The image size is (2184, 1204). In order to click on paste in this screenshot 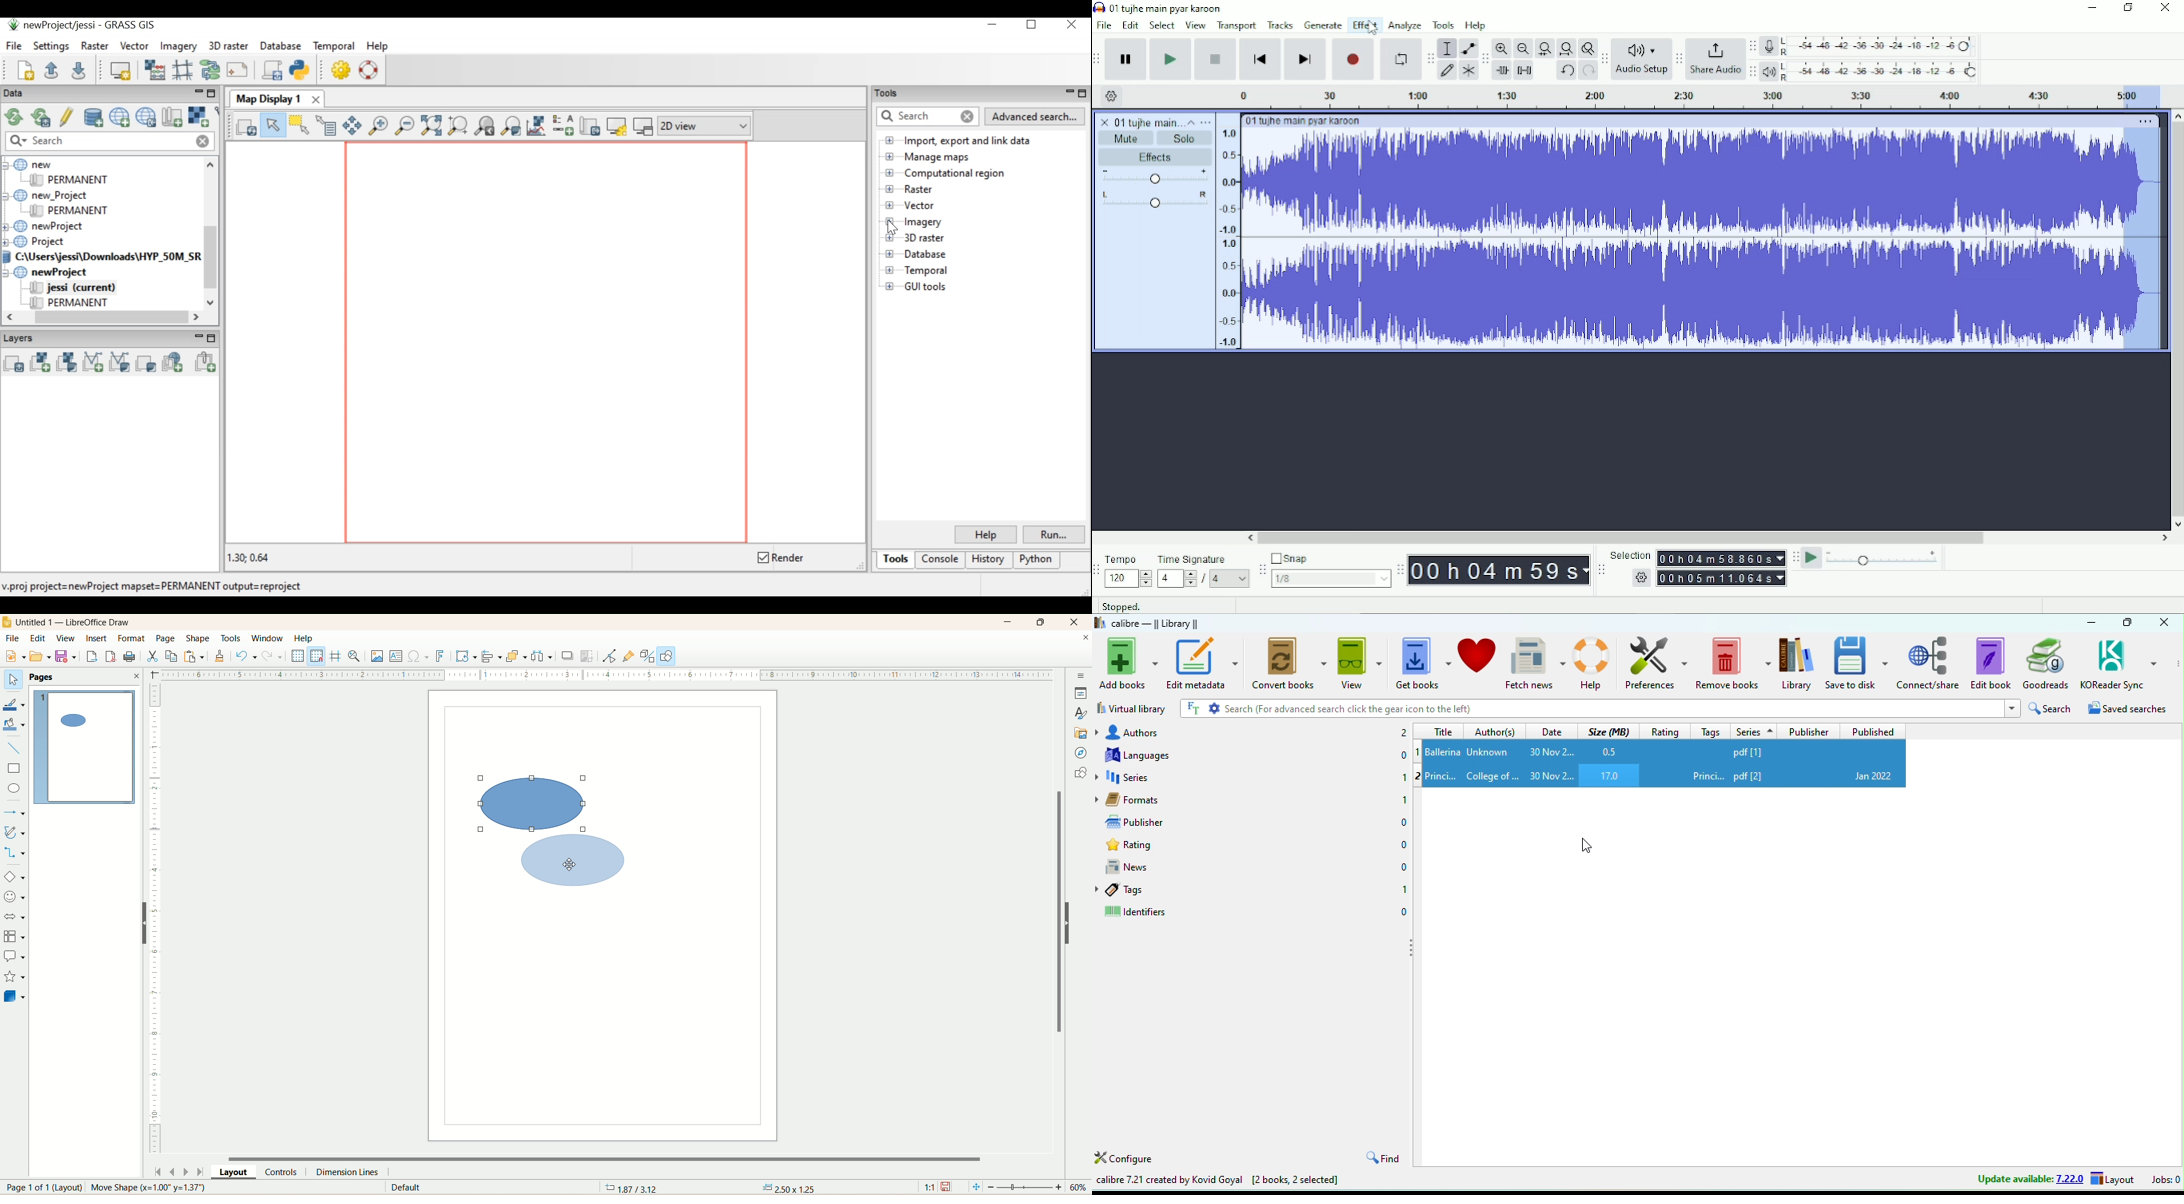, I will do `click(193, 656)`.